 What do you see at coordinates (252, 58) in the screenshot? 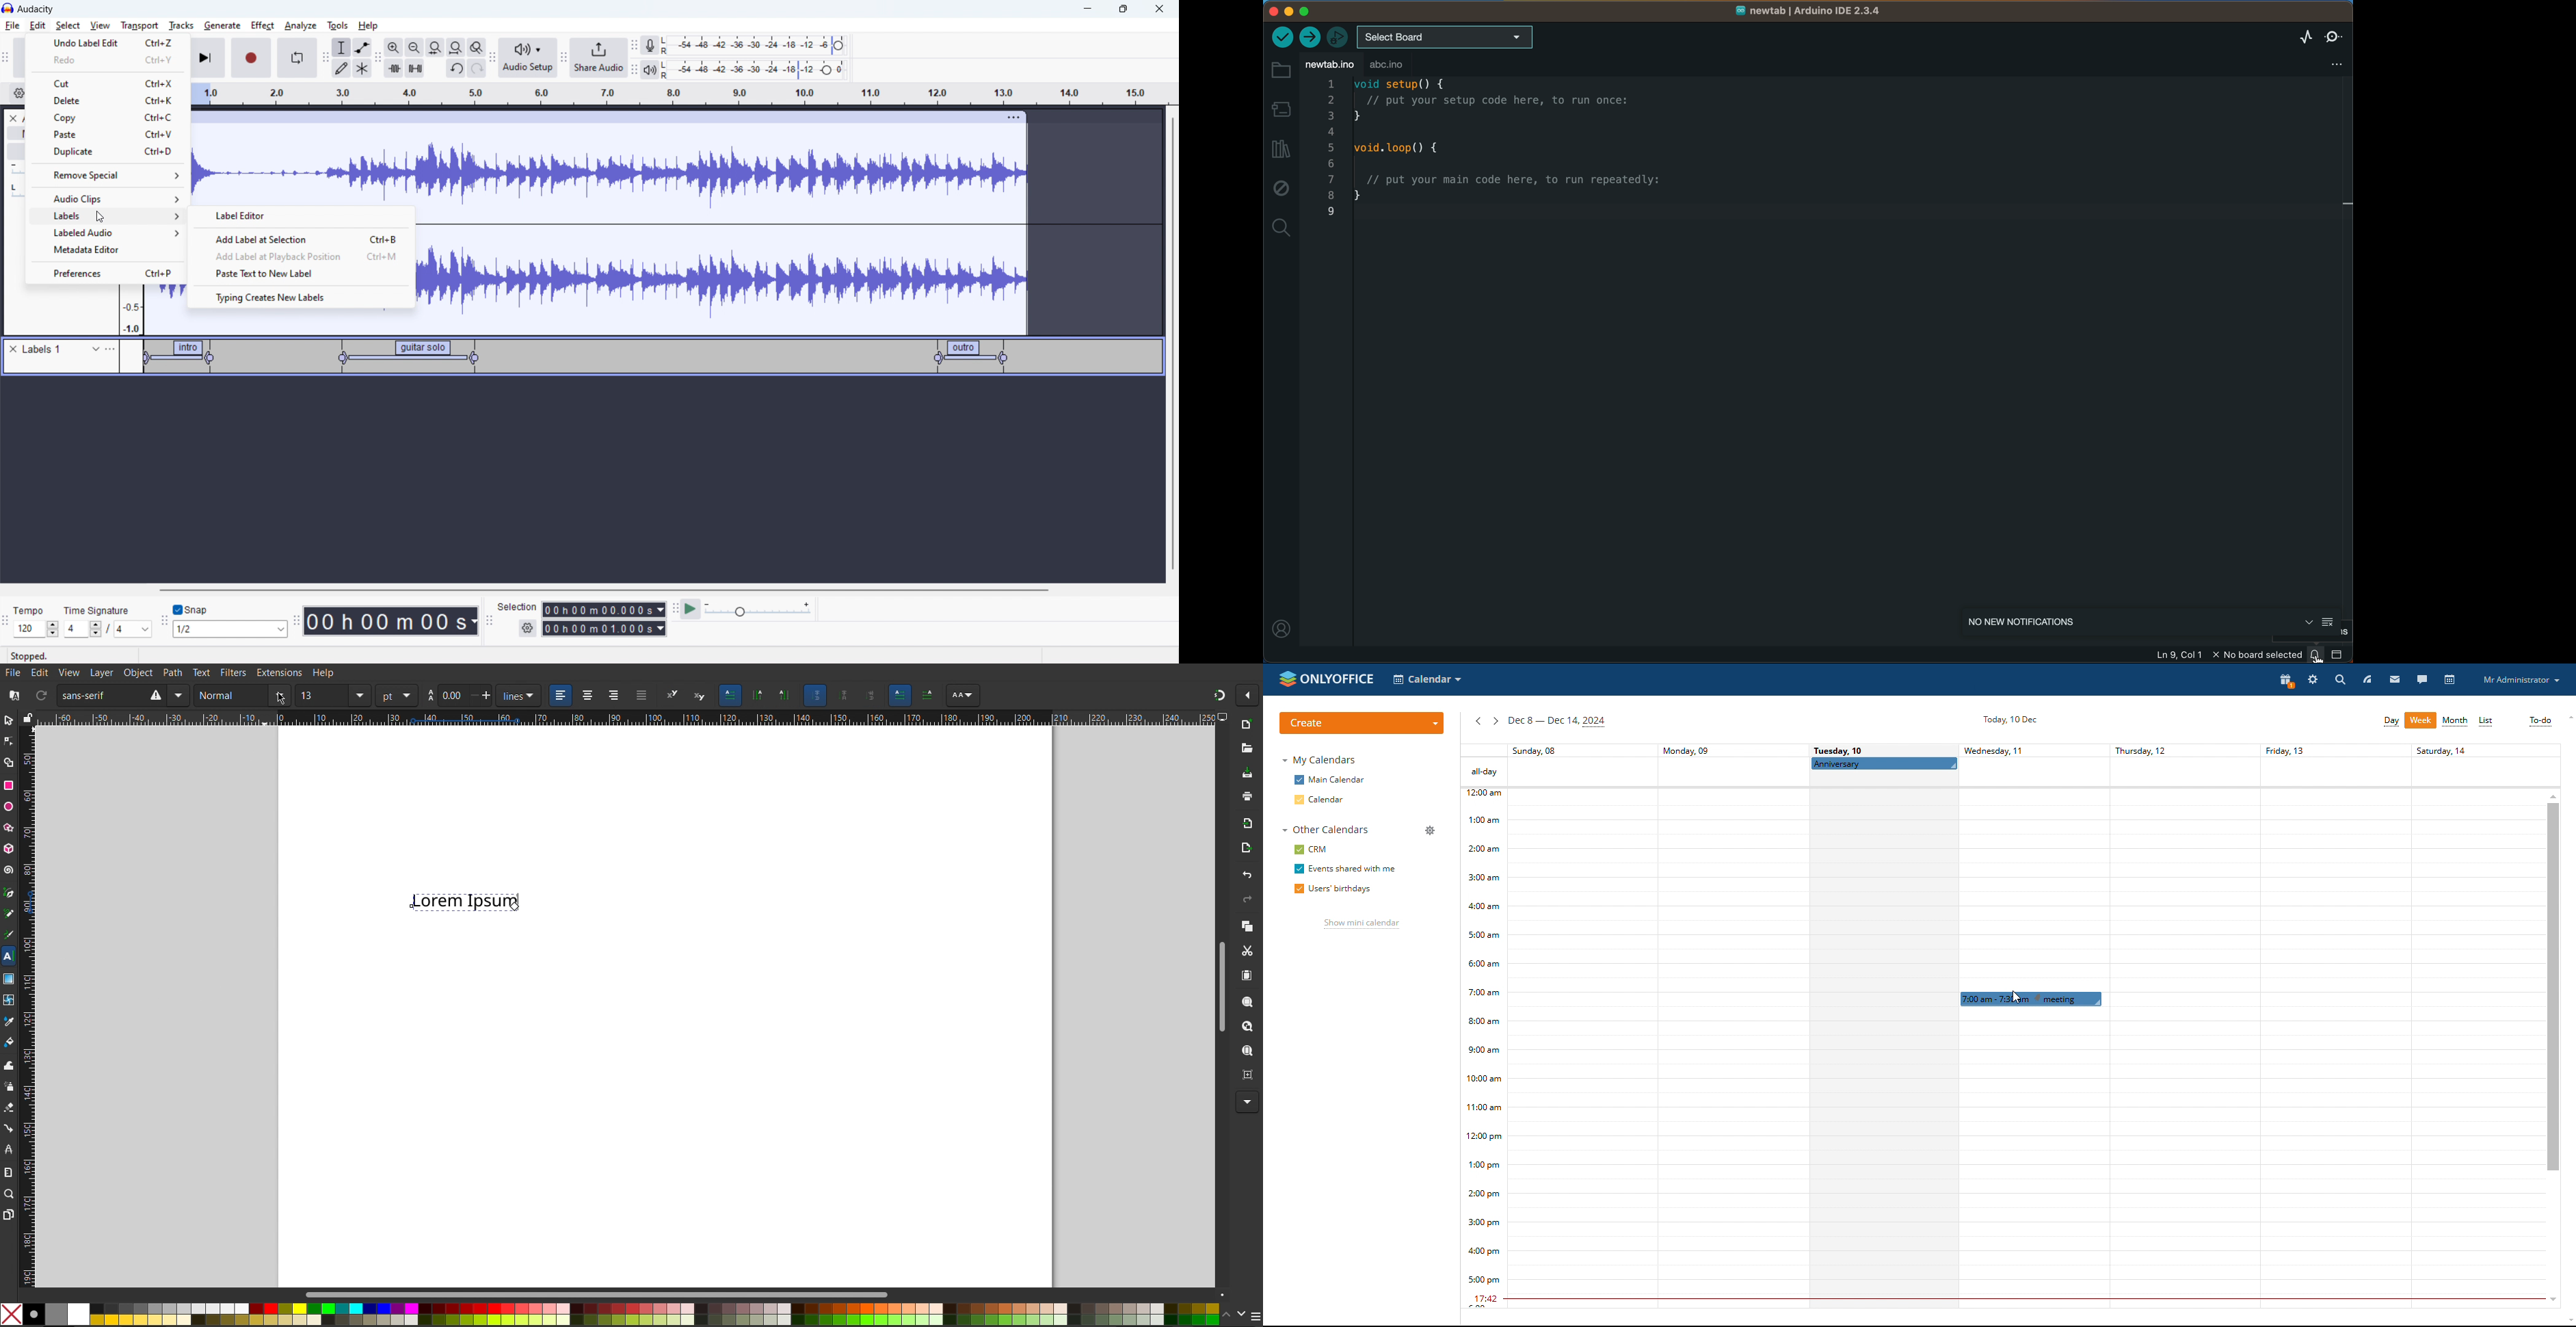
I see `record` at bounding box center [252, 58].